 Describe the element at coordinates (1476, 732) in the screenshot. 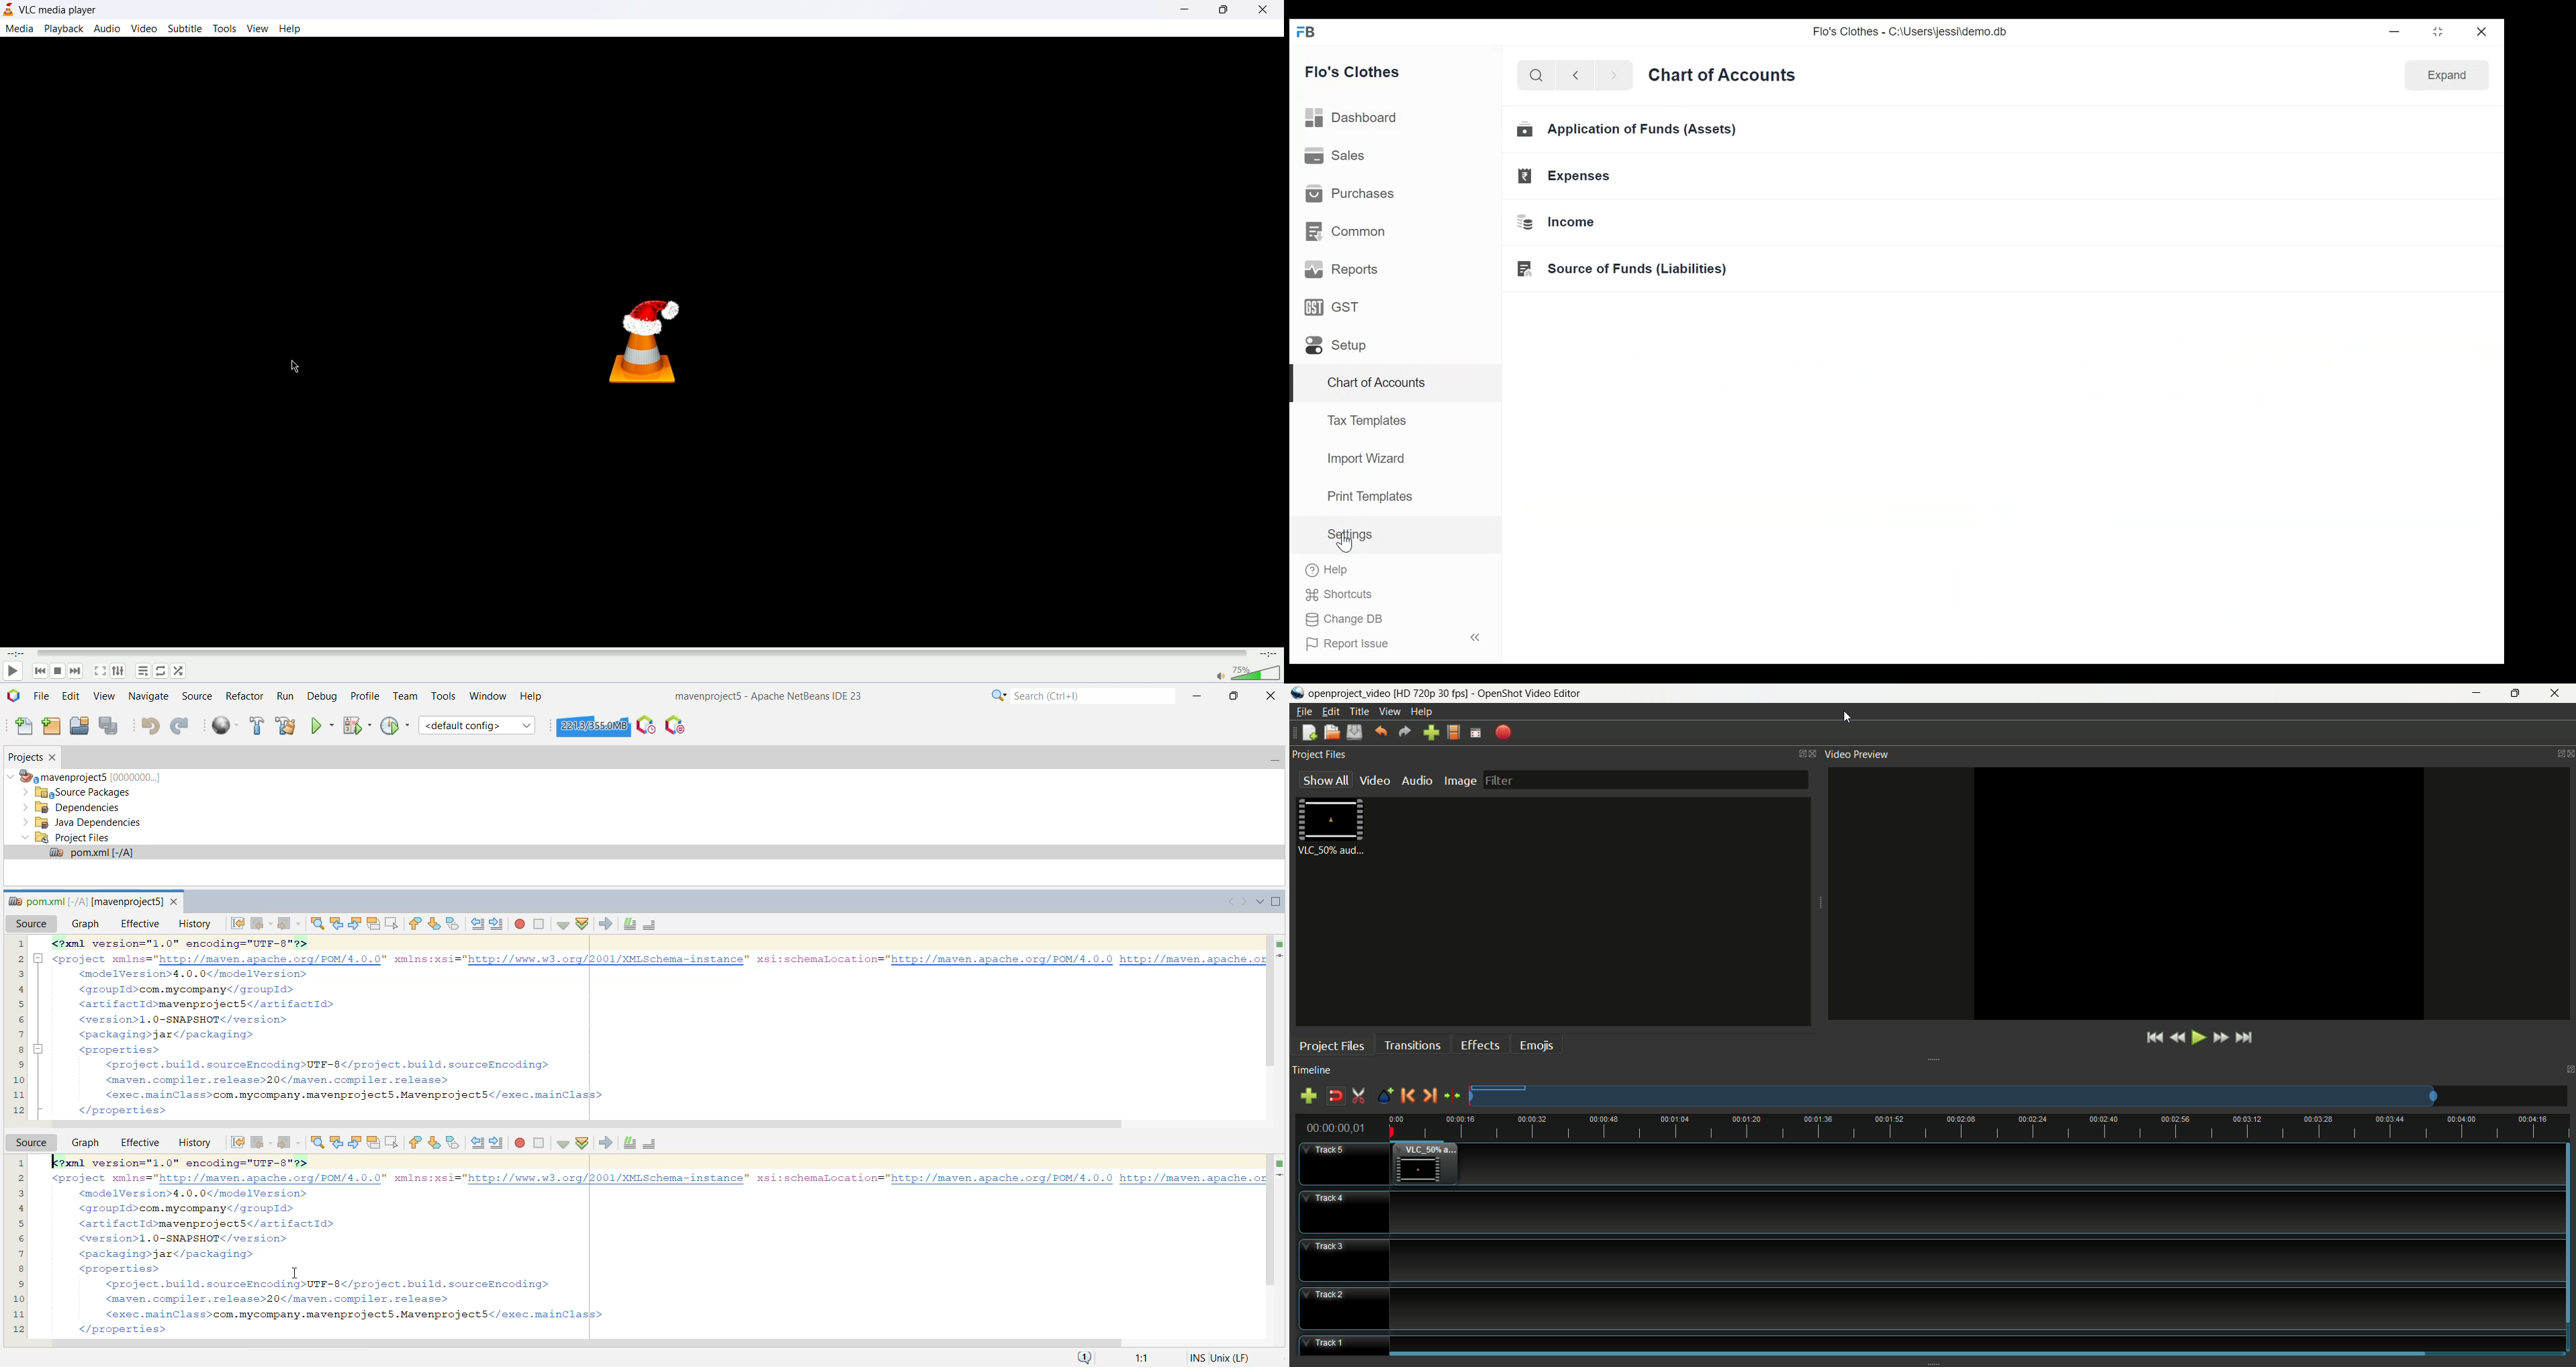

I see `fullscreen` at that location.